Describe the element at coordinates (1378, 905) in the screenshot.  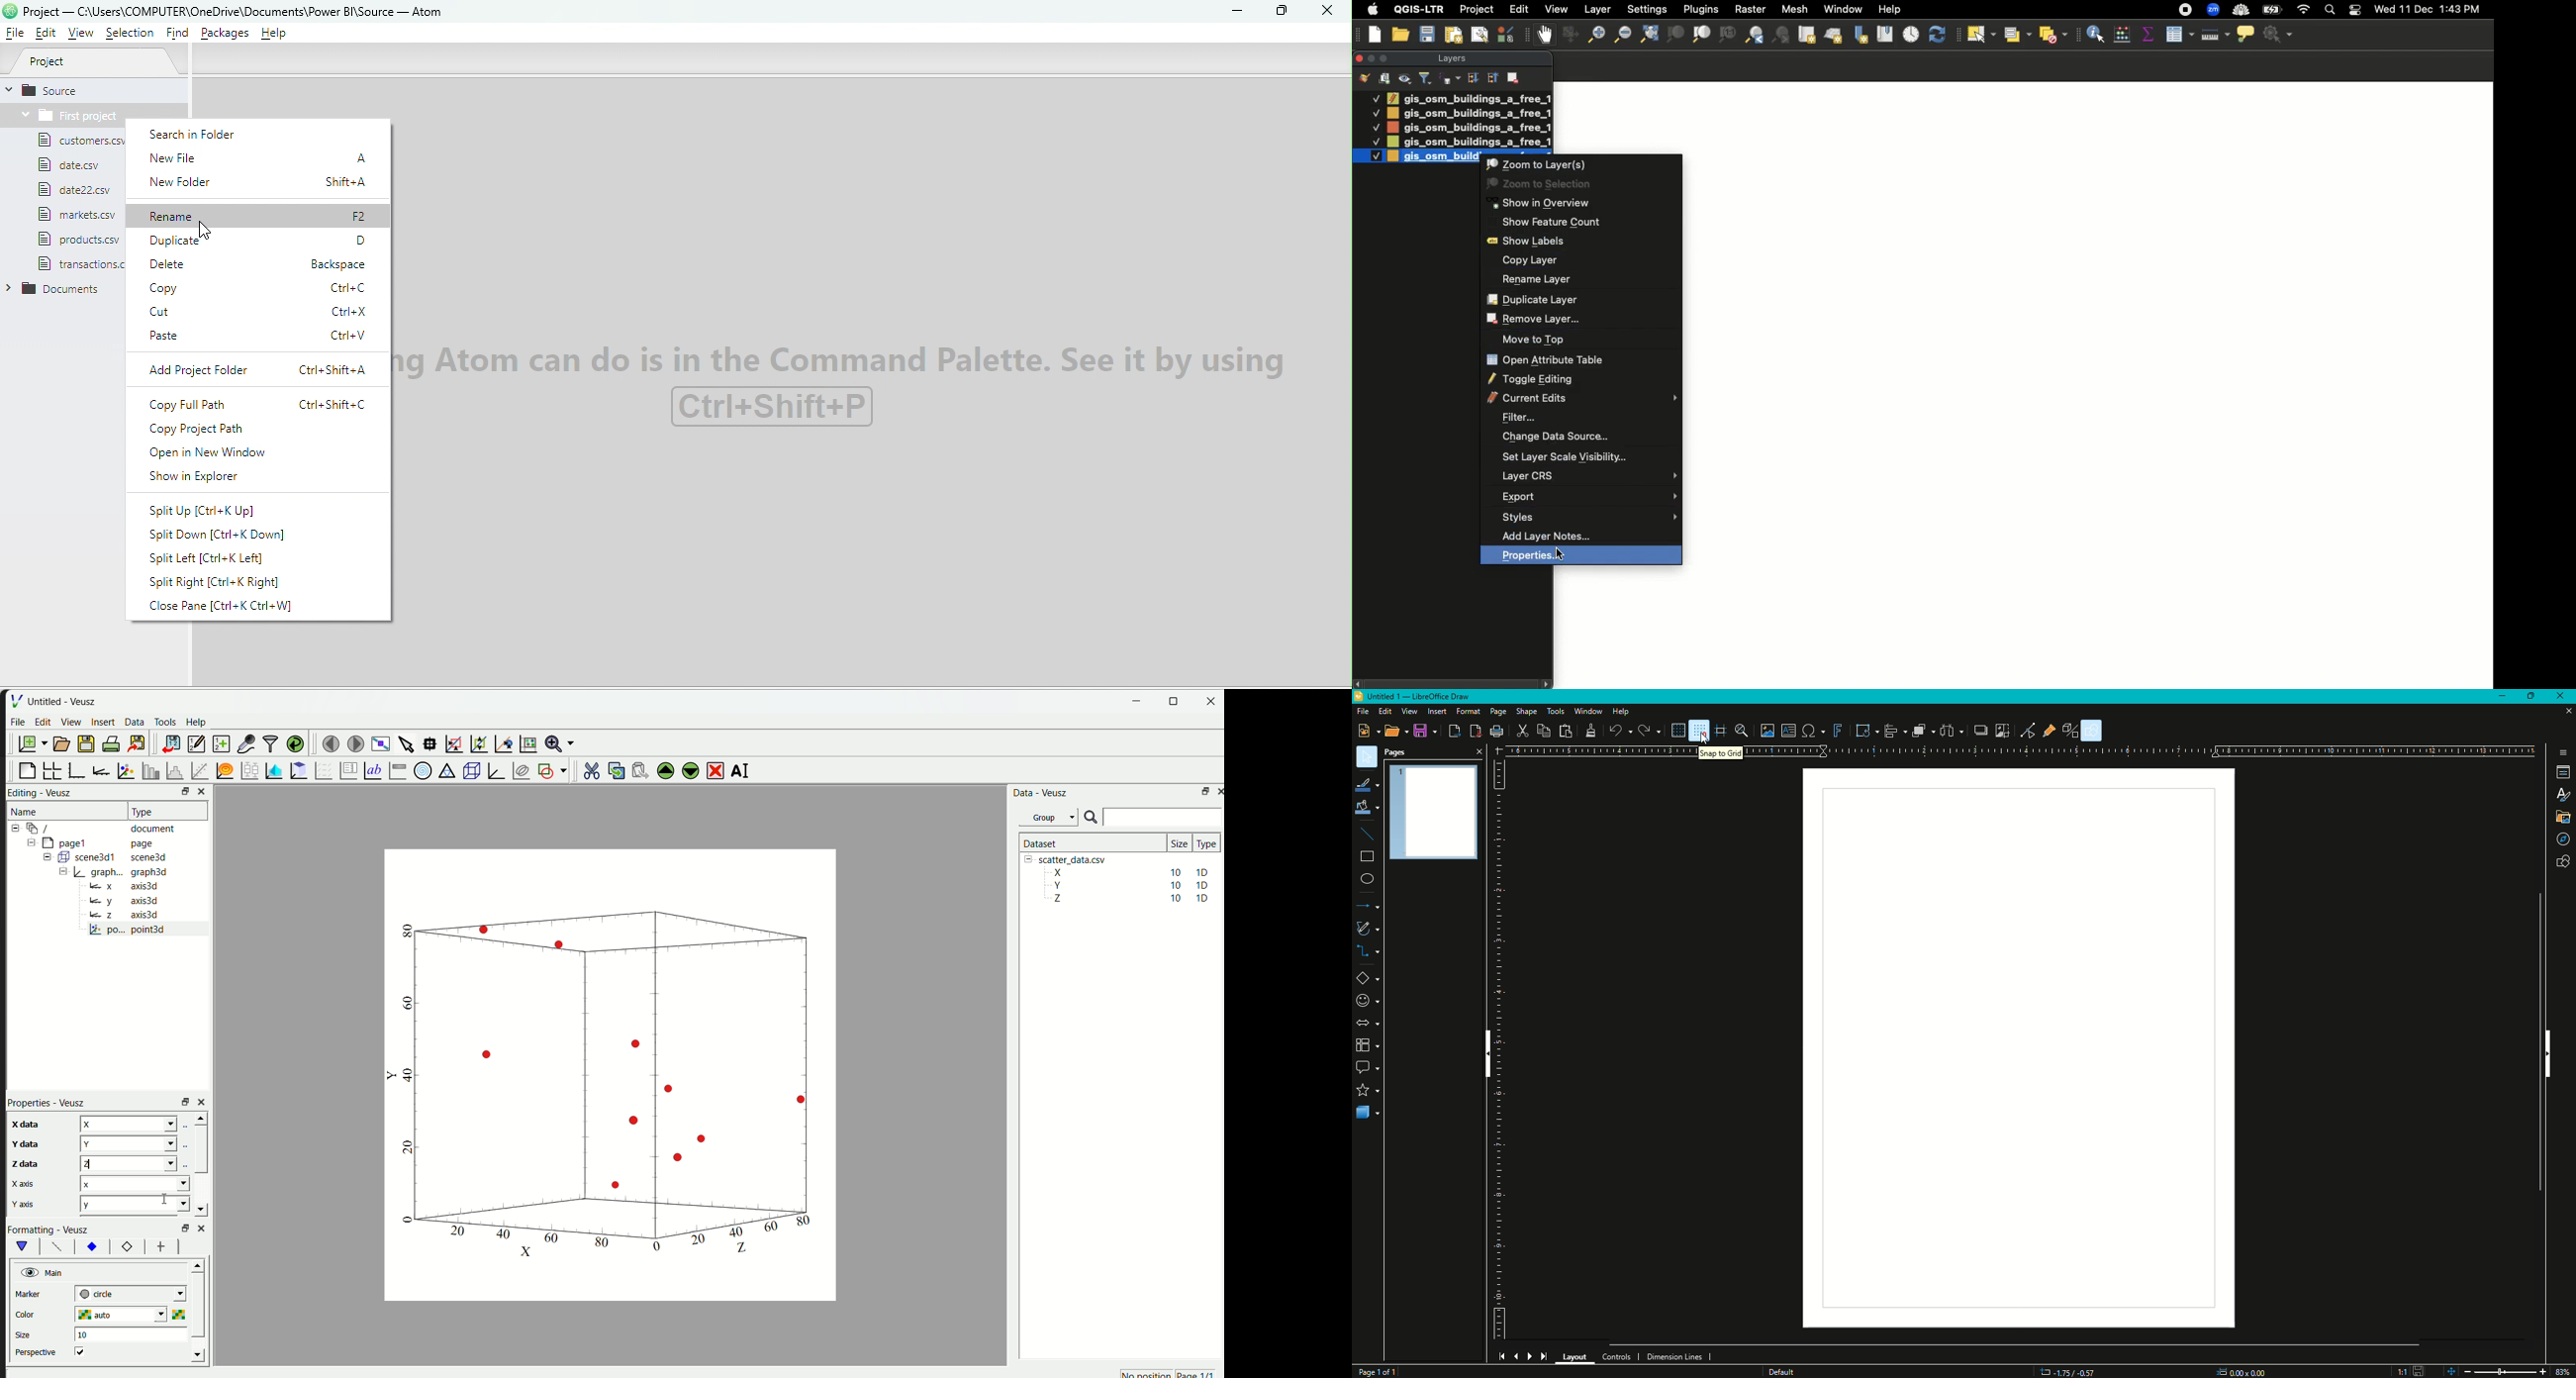
I see `Lines and arrows` at that location.